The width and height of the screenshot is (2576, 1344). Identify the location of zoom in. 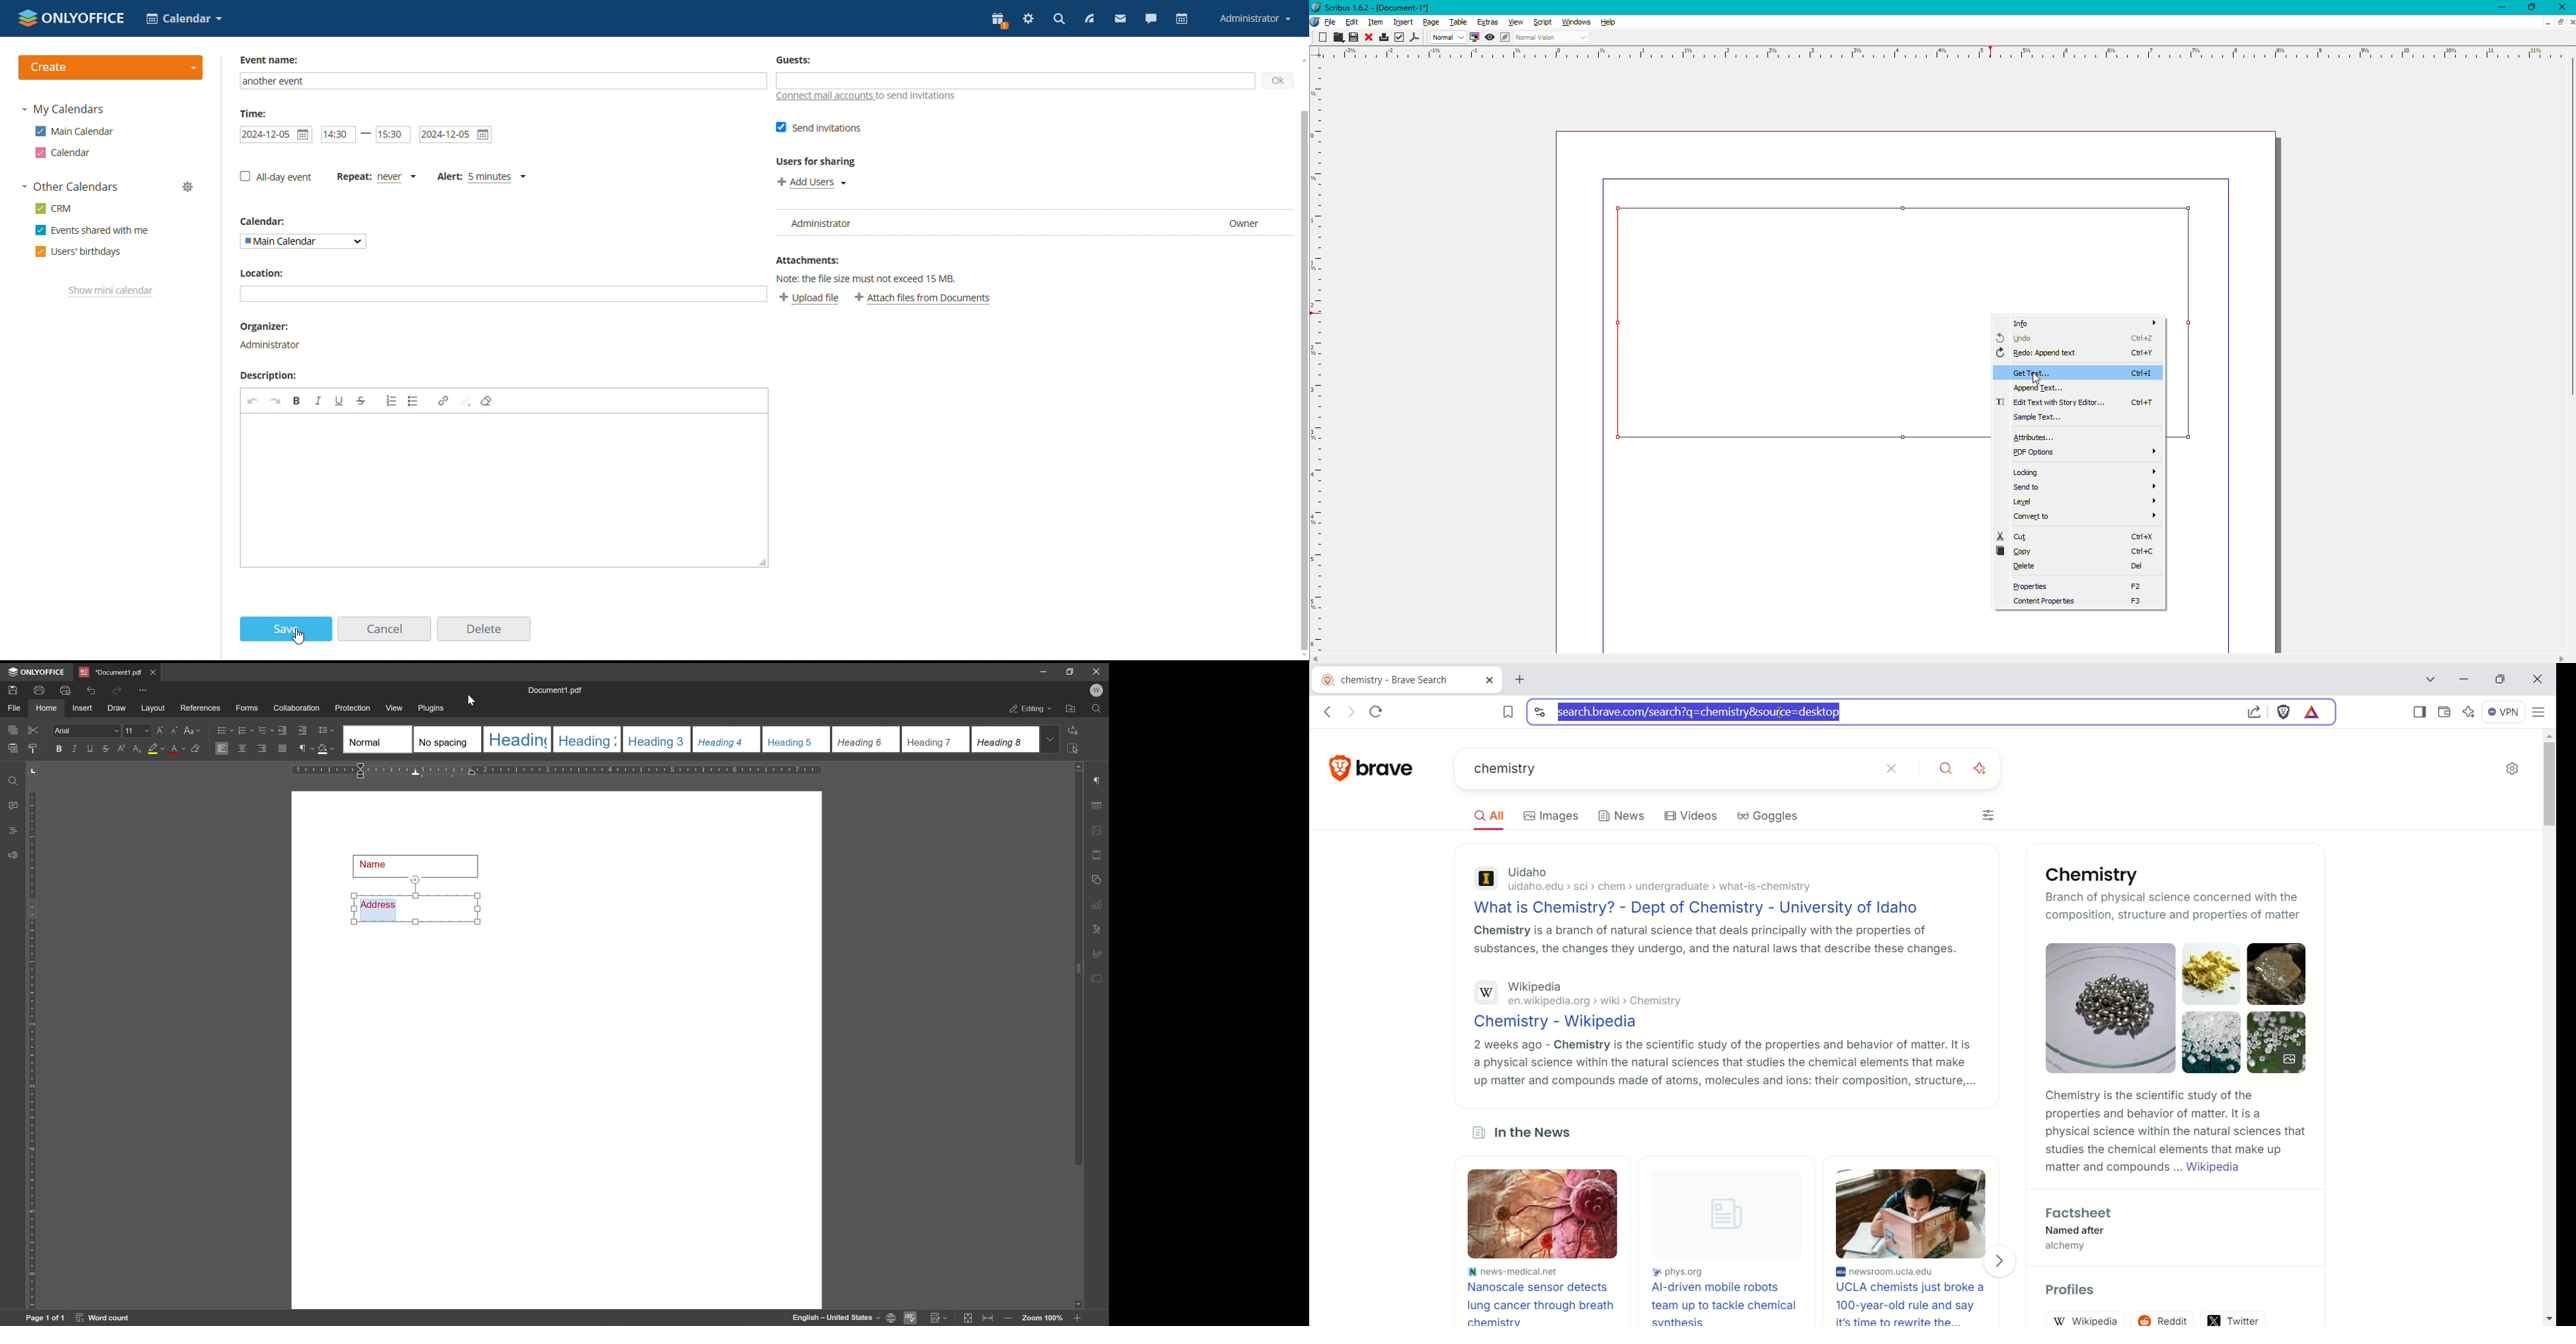
(1006, 1319).